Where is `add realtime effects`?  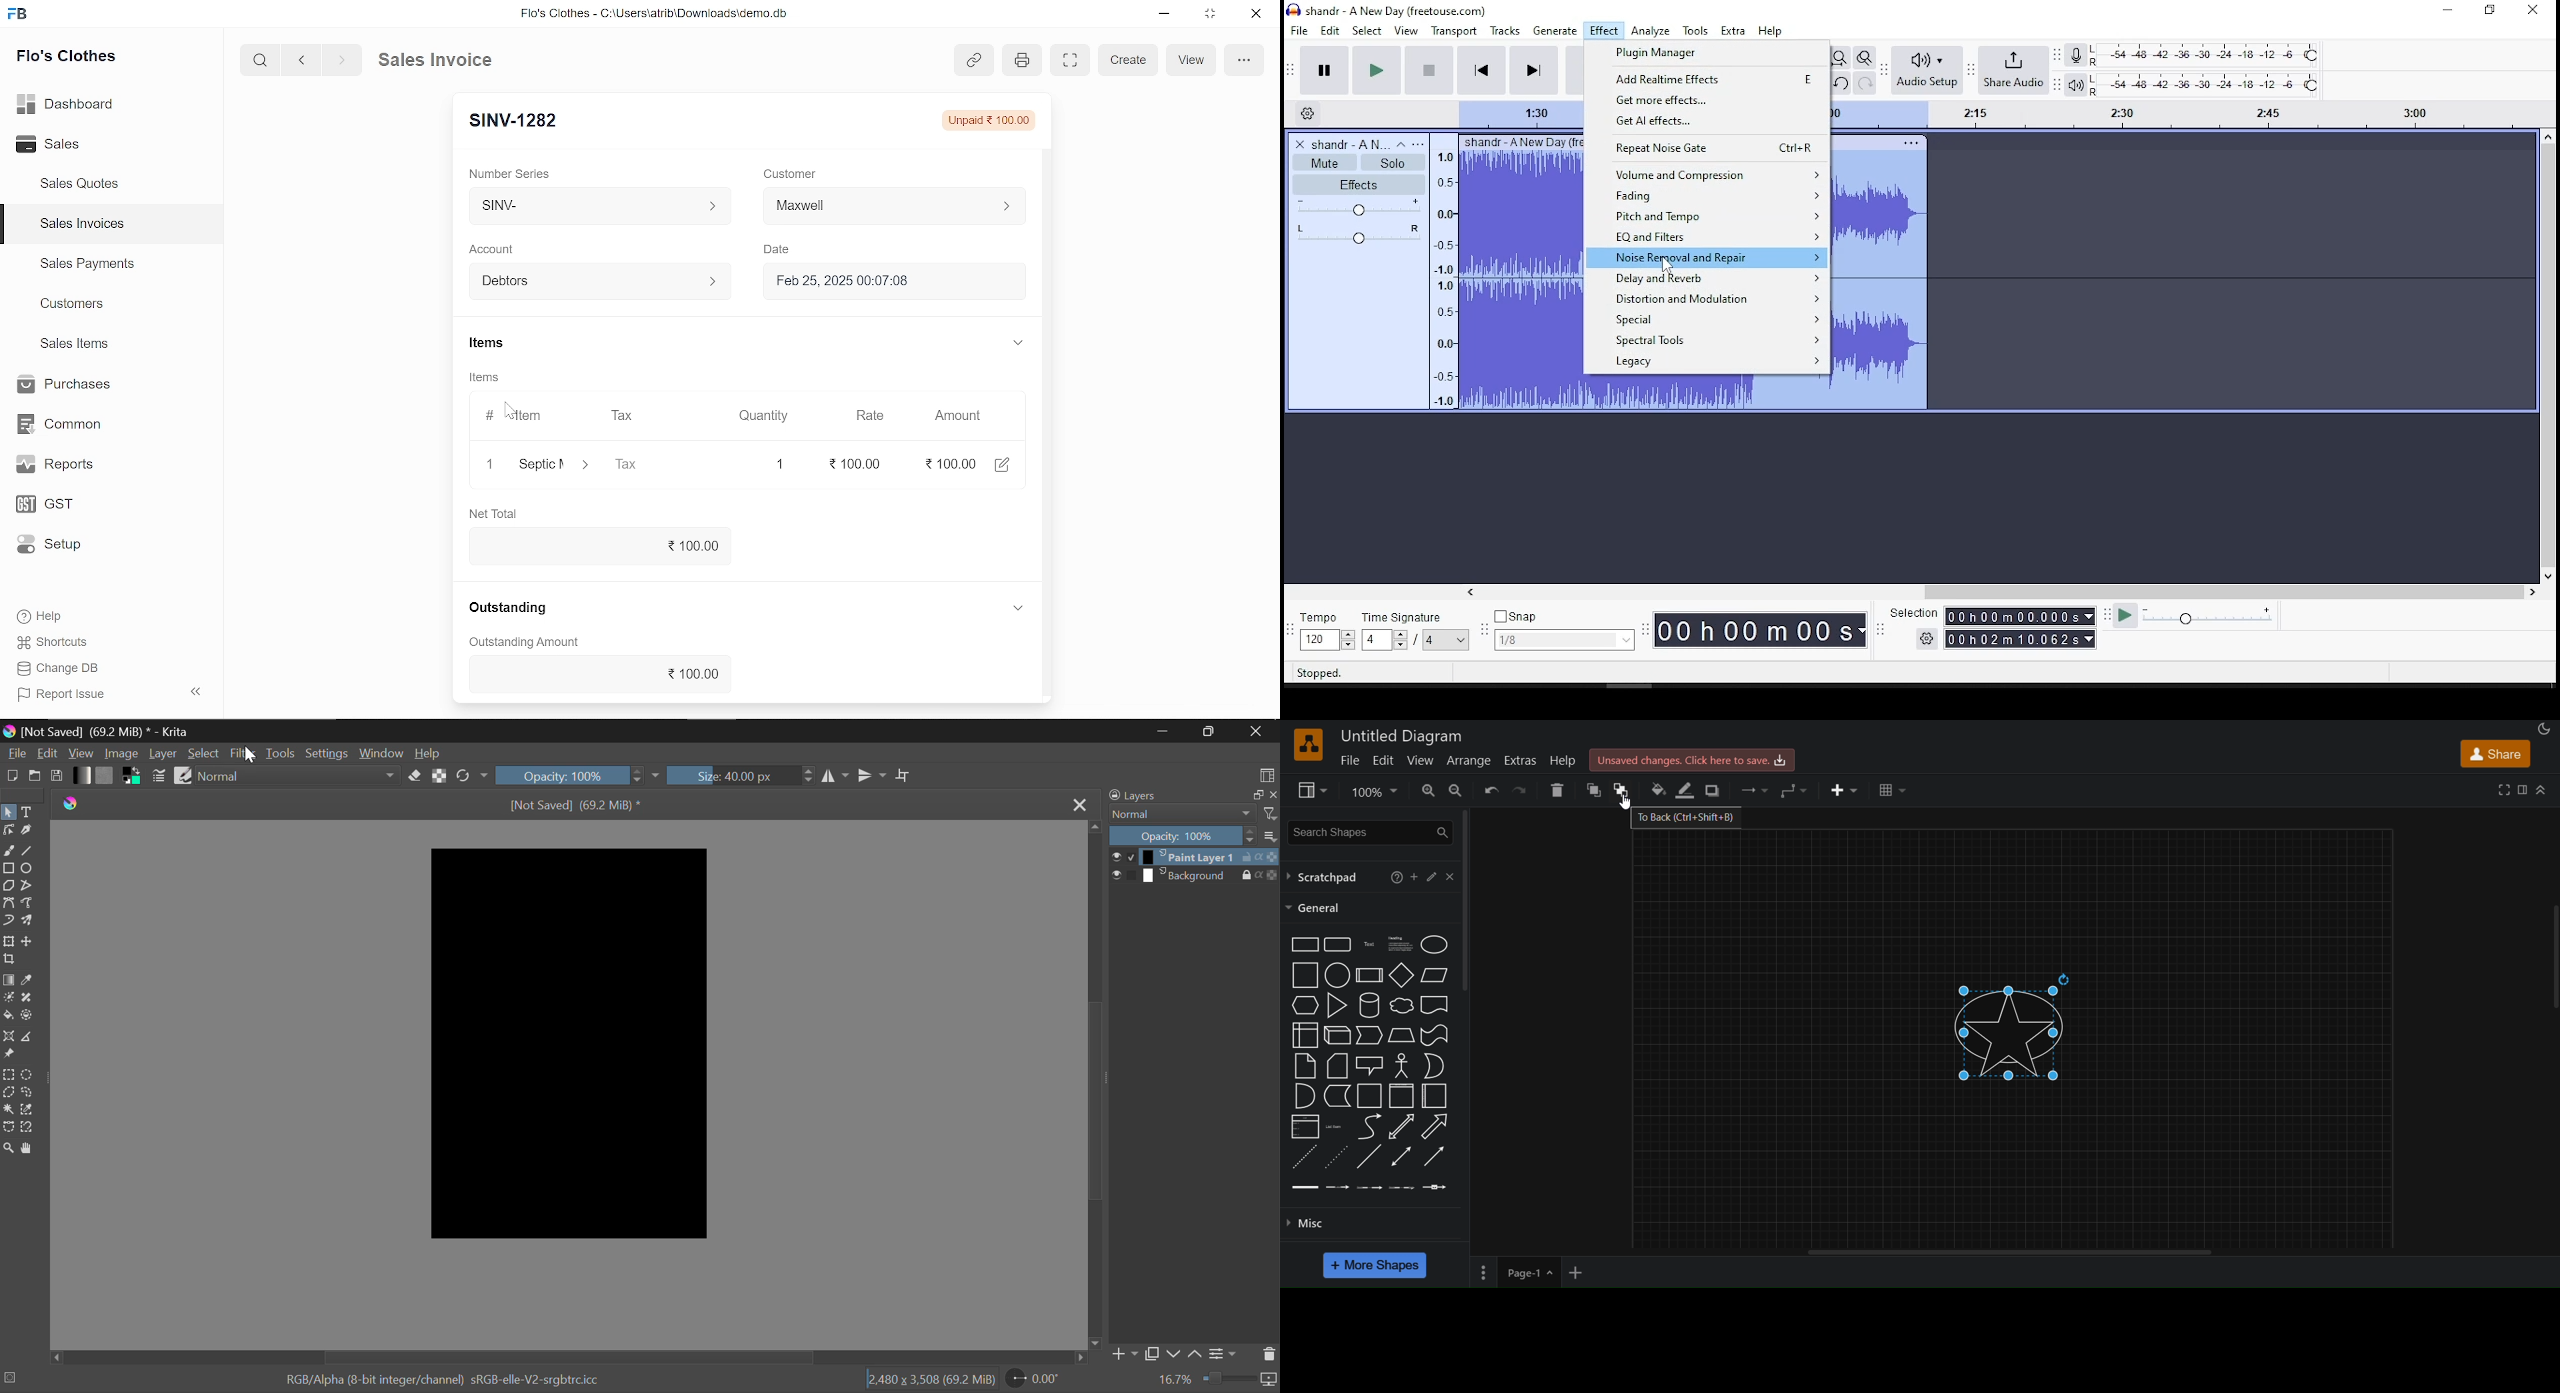
add realtime effects is located at coordinates (1708, 77).